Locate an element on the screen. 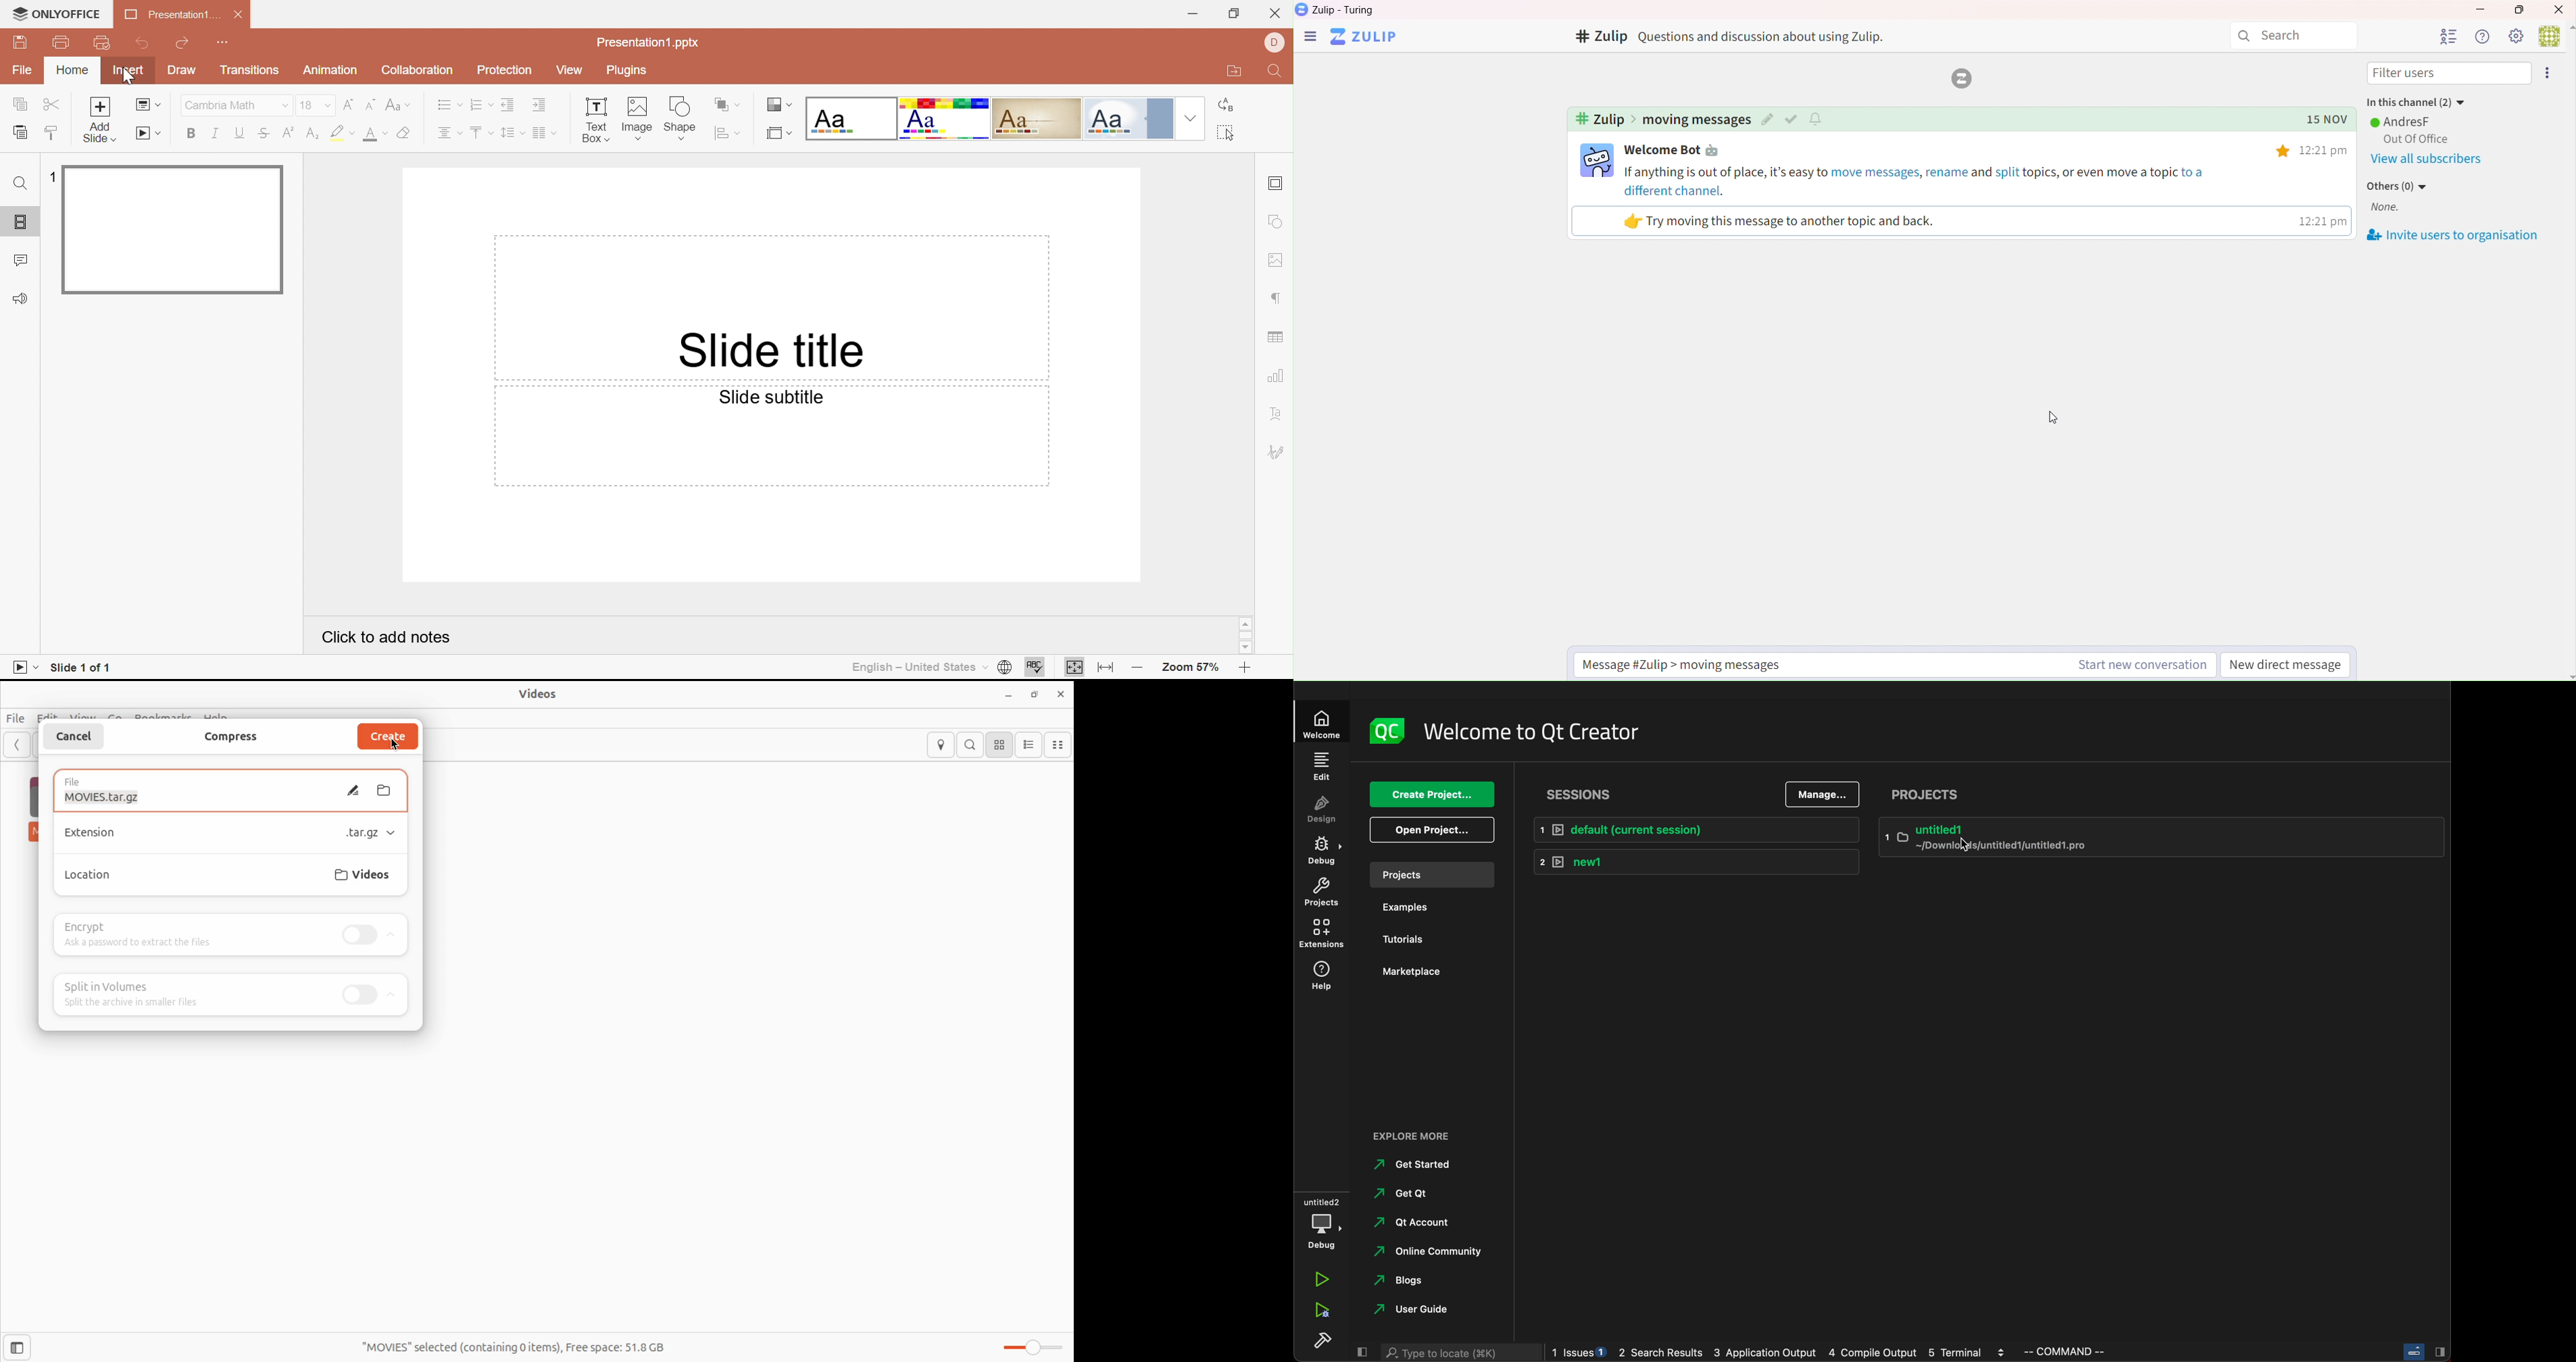 This screenshot has width=2576, height=1372. Try moving this message to another topic and back. is located at coordinates (1781, 221).